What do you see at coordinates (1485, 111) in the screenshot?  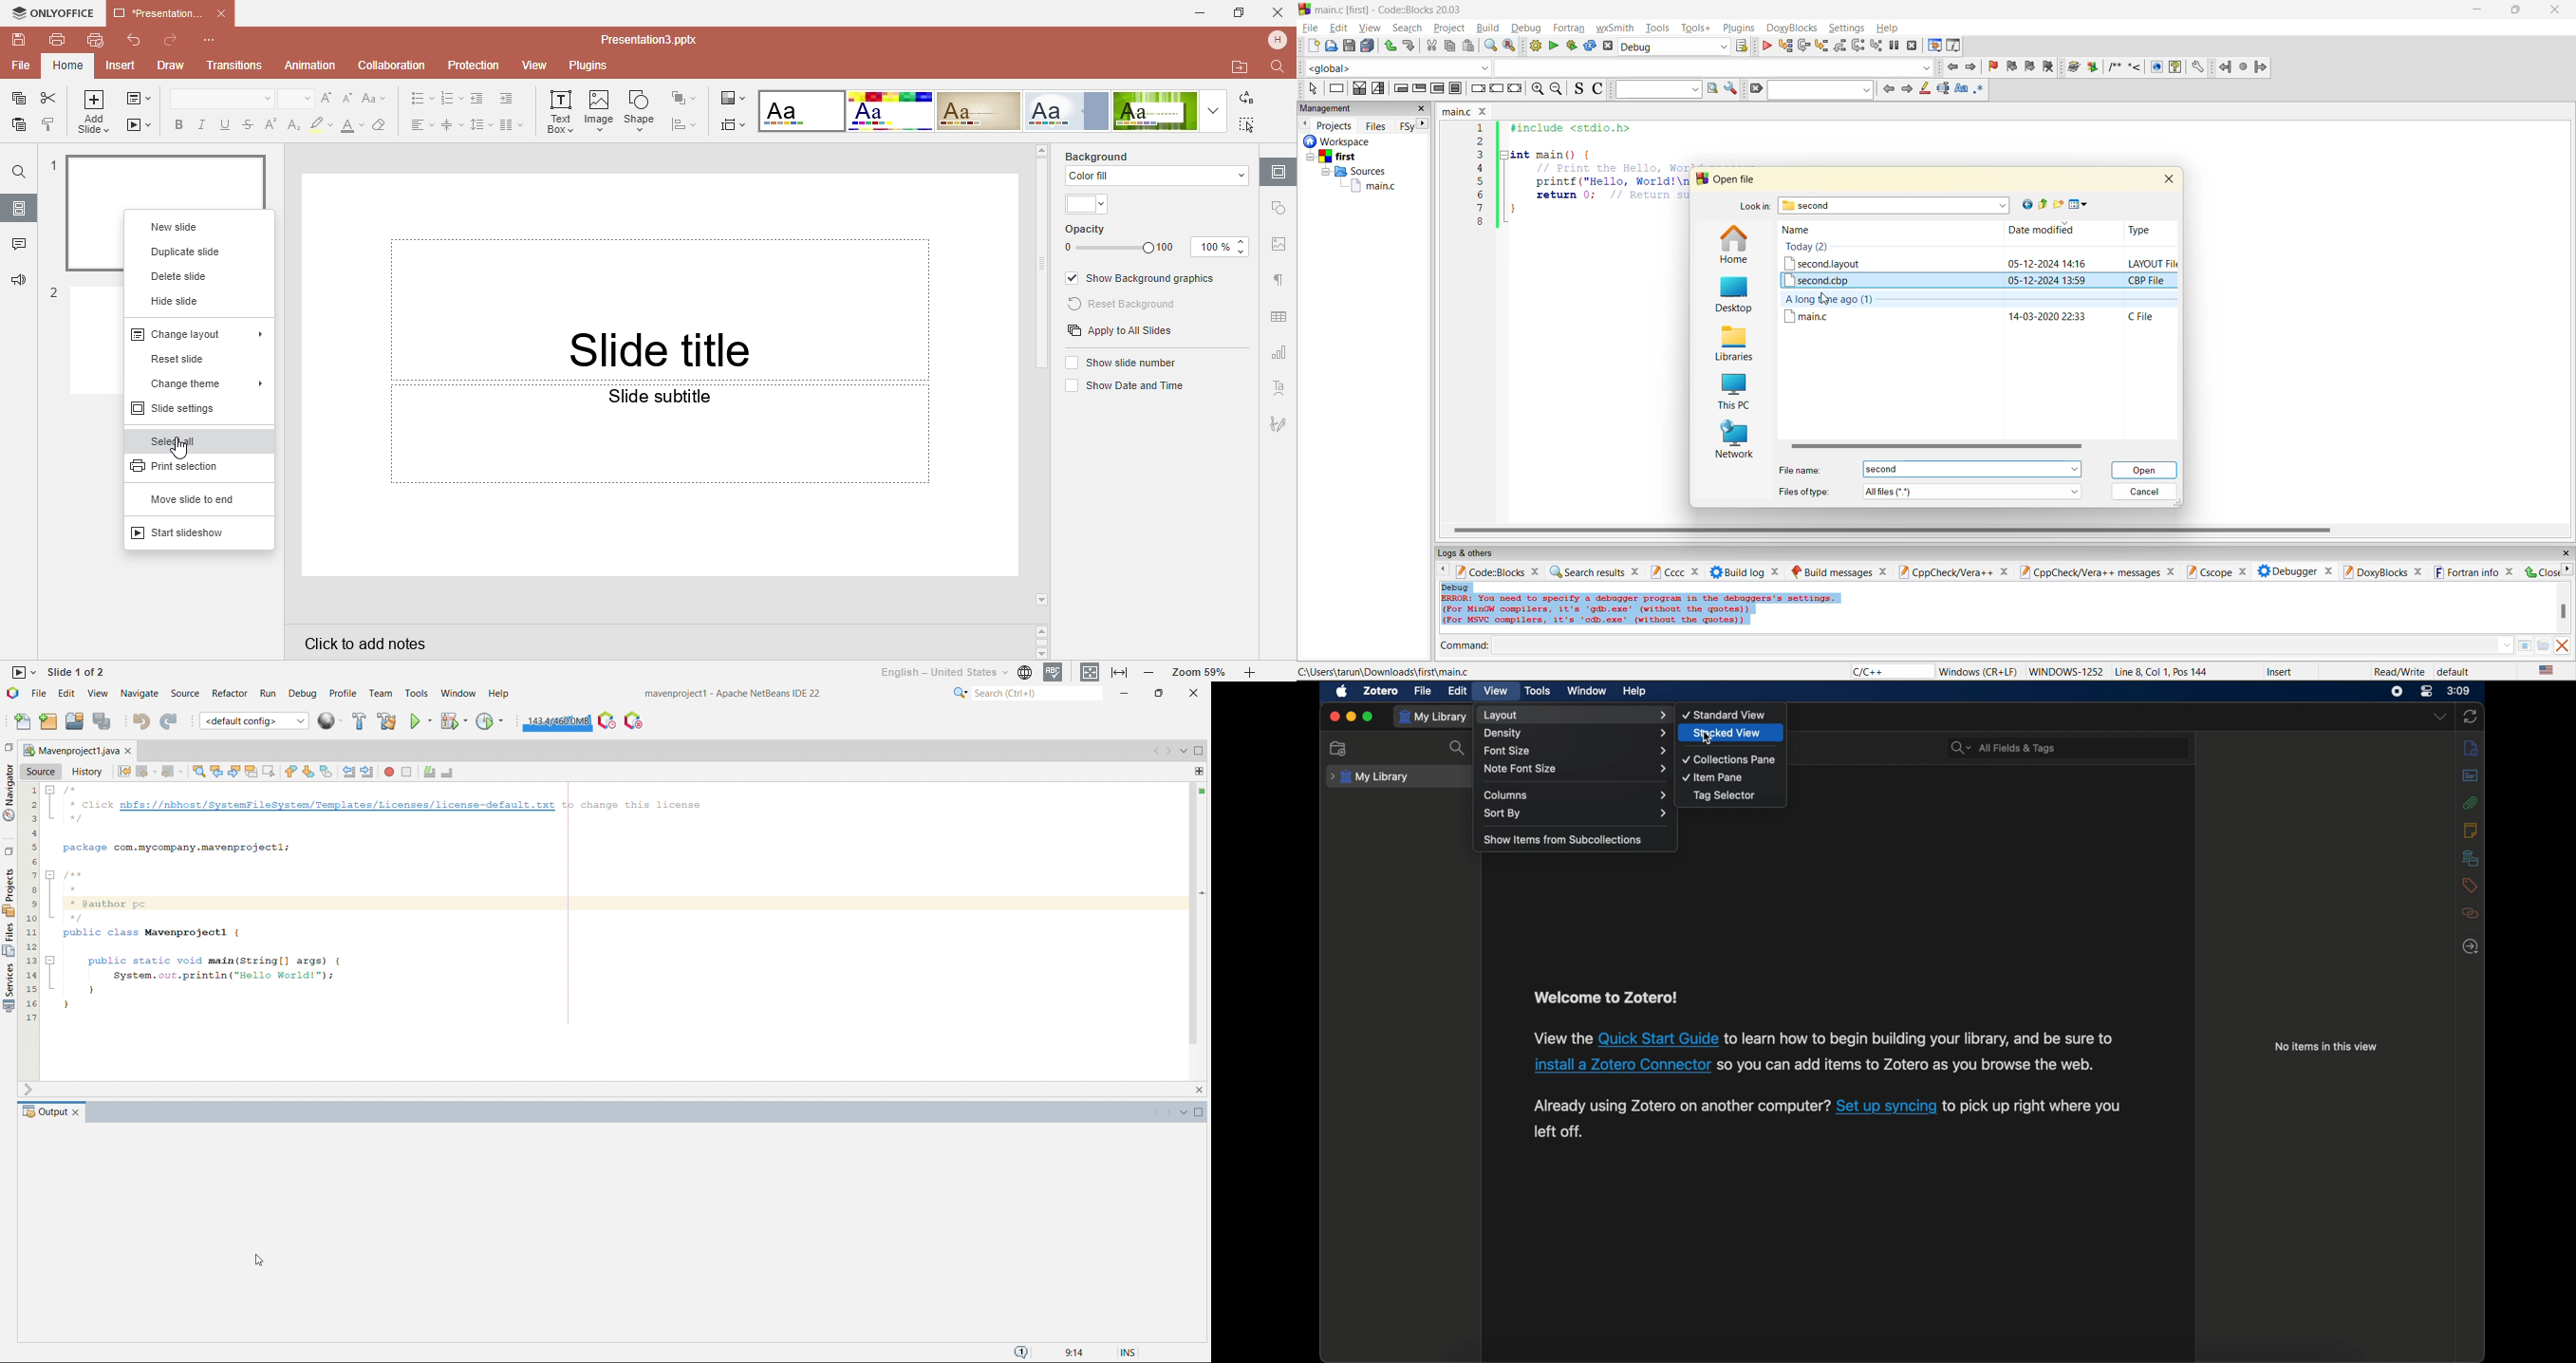 I see `close` at bounding box center [1485, 111].